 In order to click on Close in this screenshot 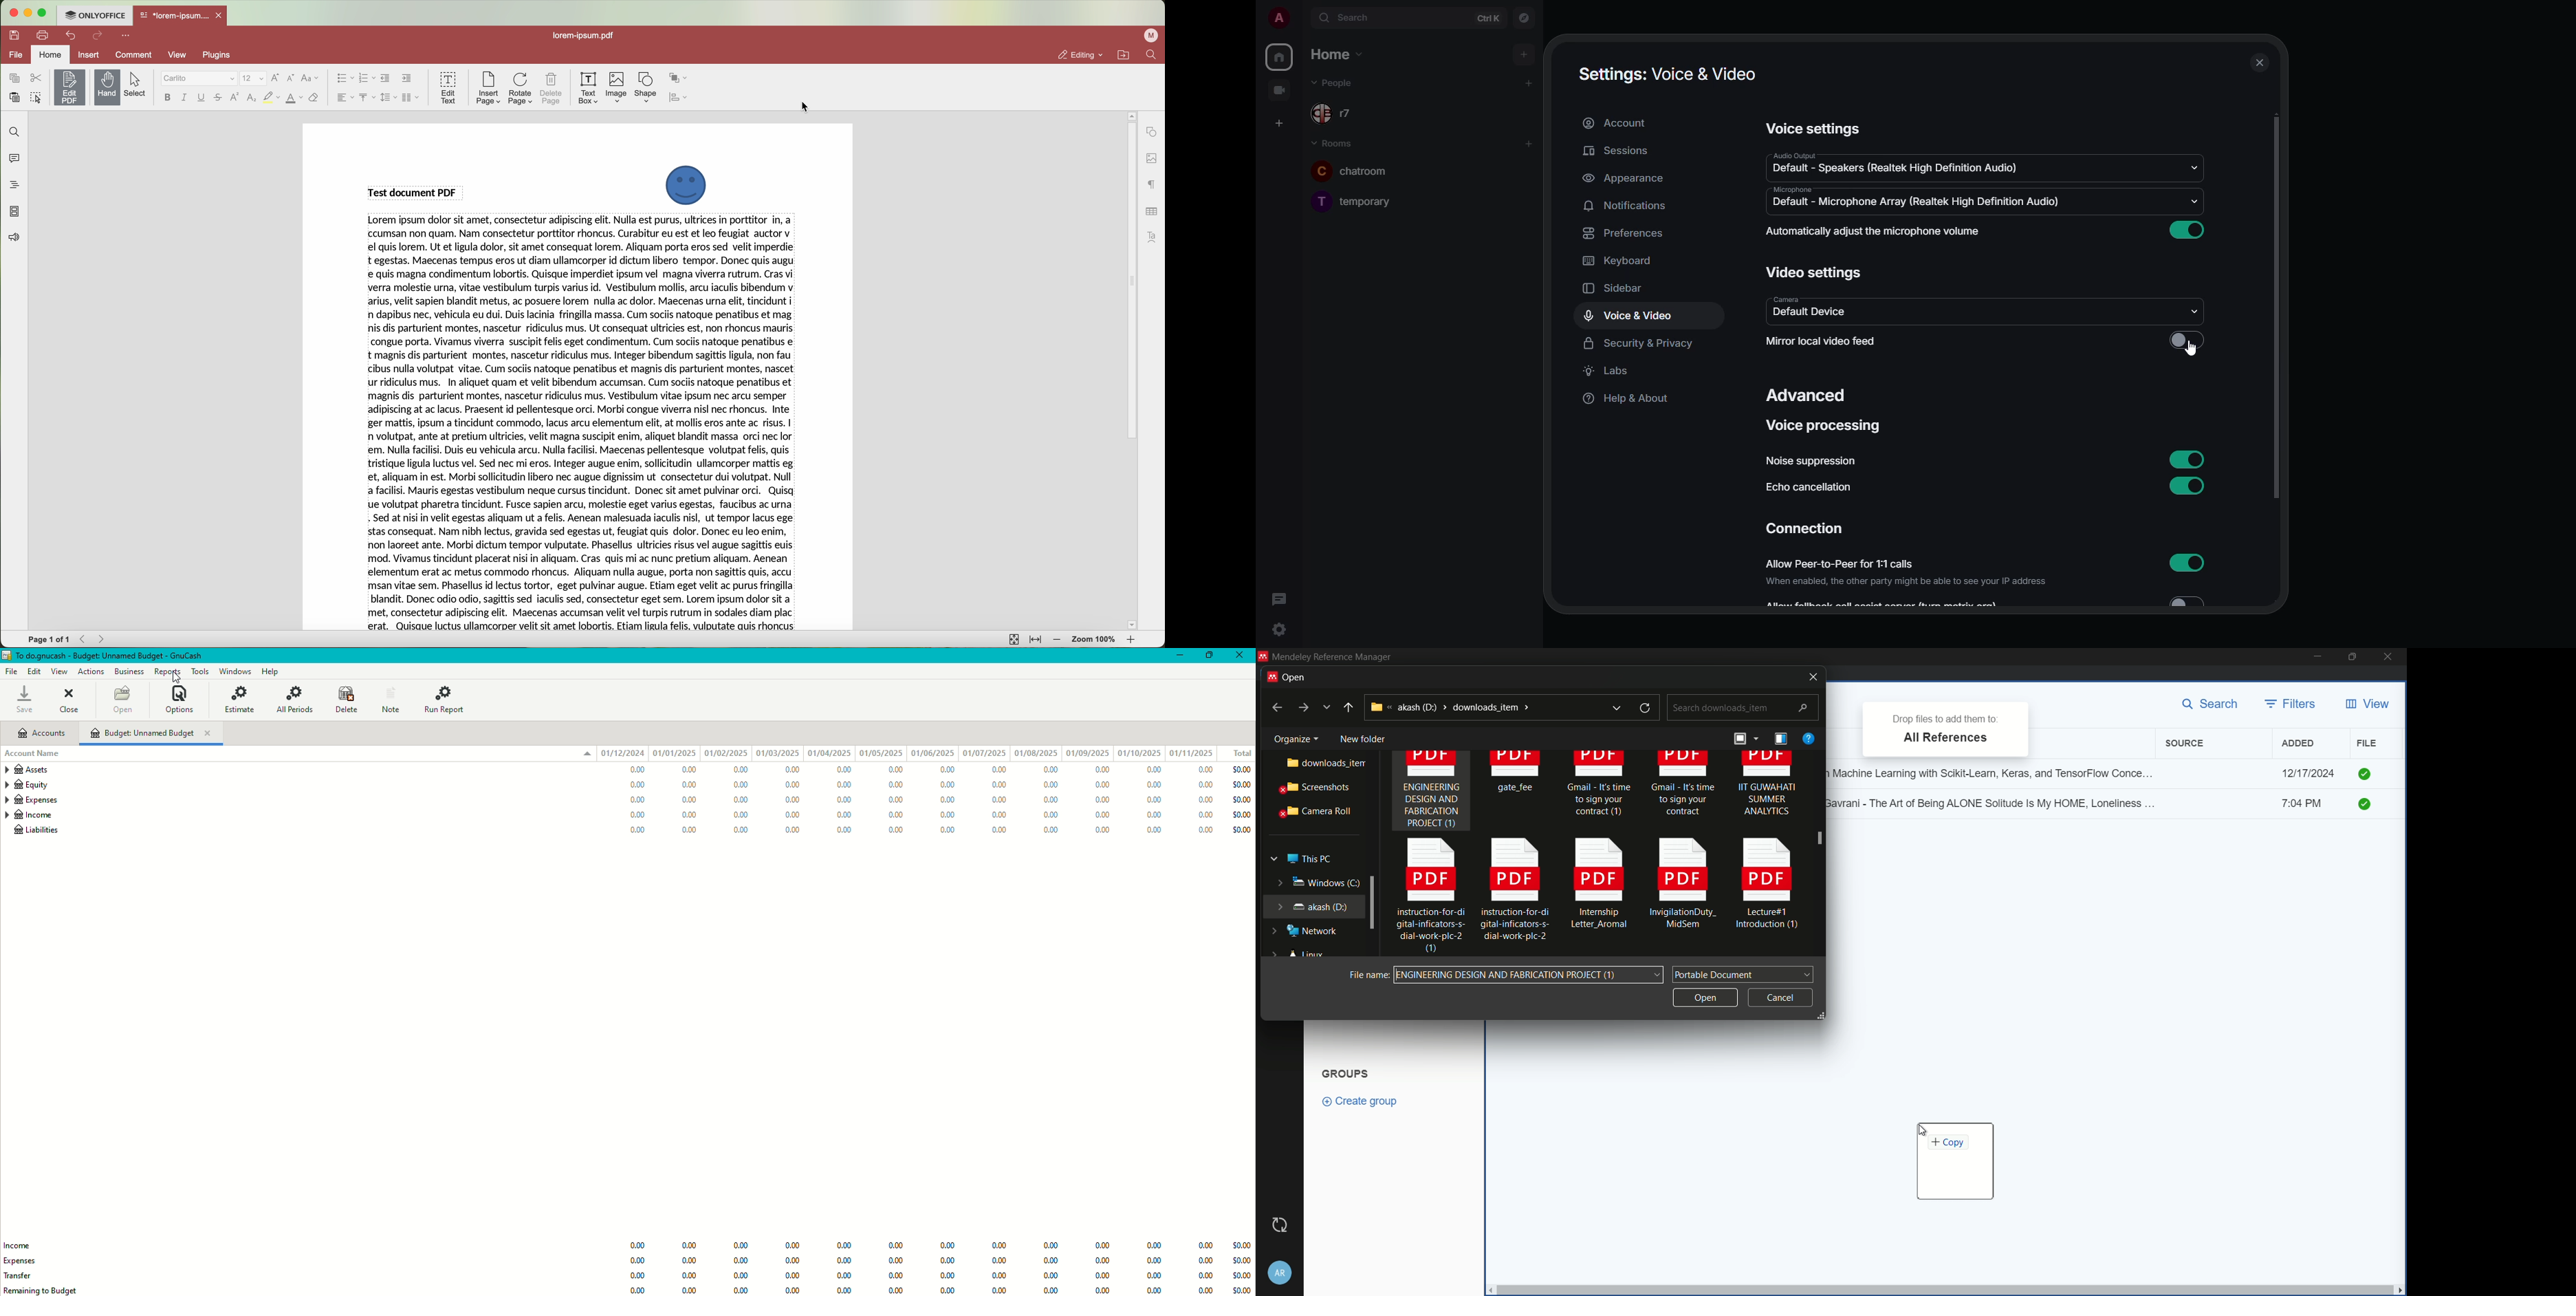, I will do `click(1242, 656)`.